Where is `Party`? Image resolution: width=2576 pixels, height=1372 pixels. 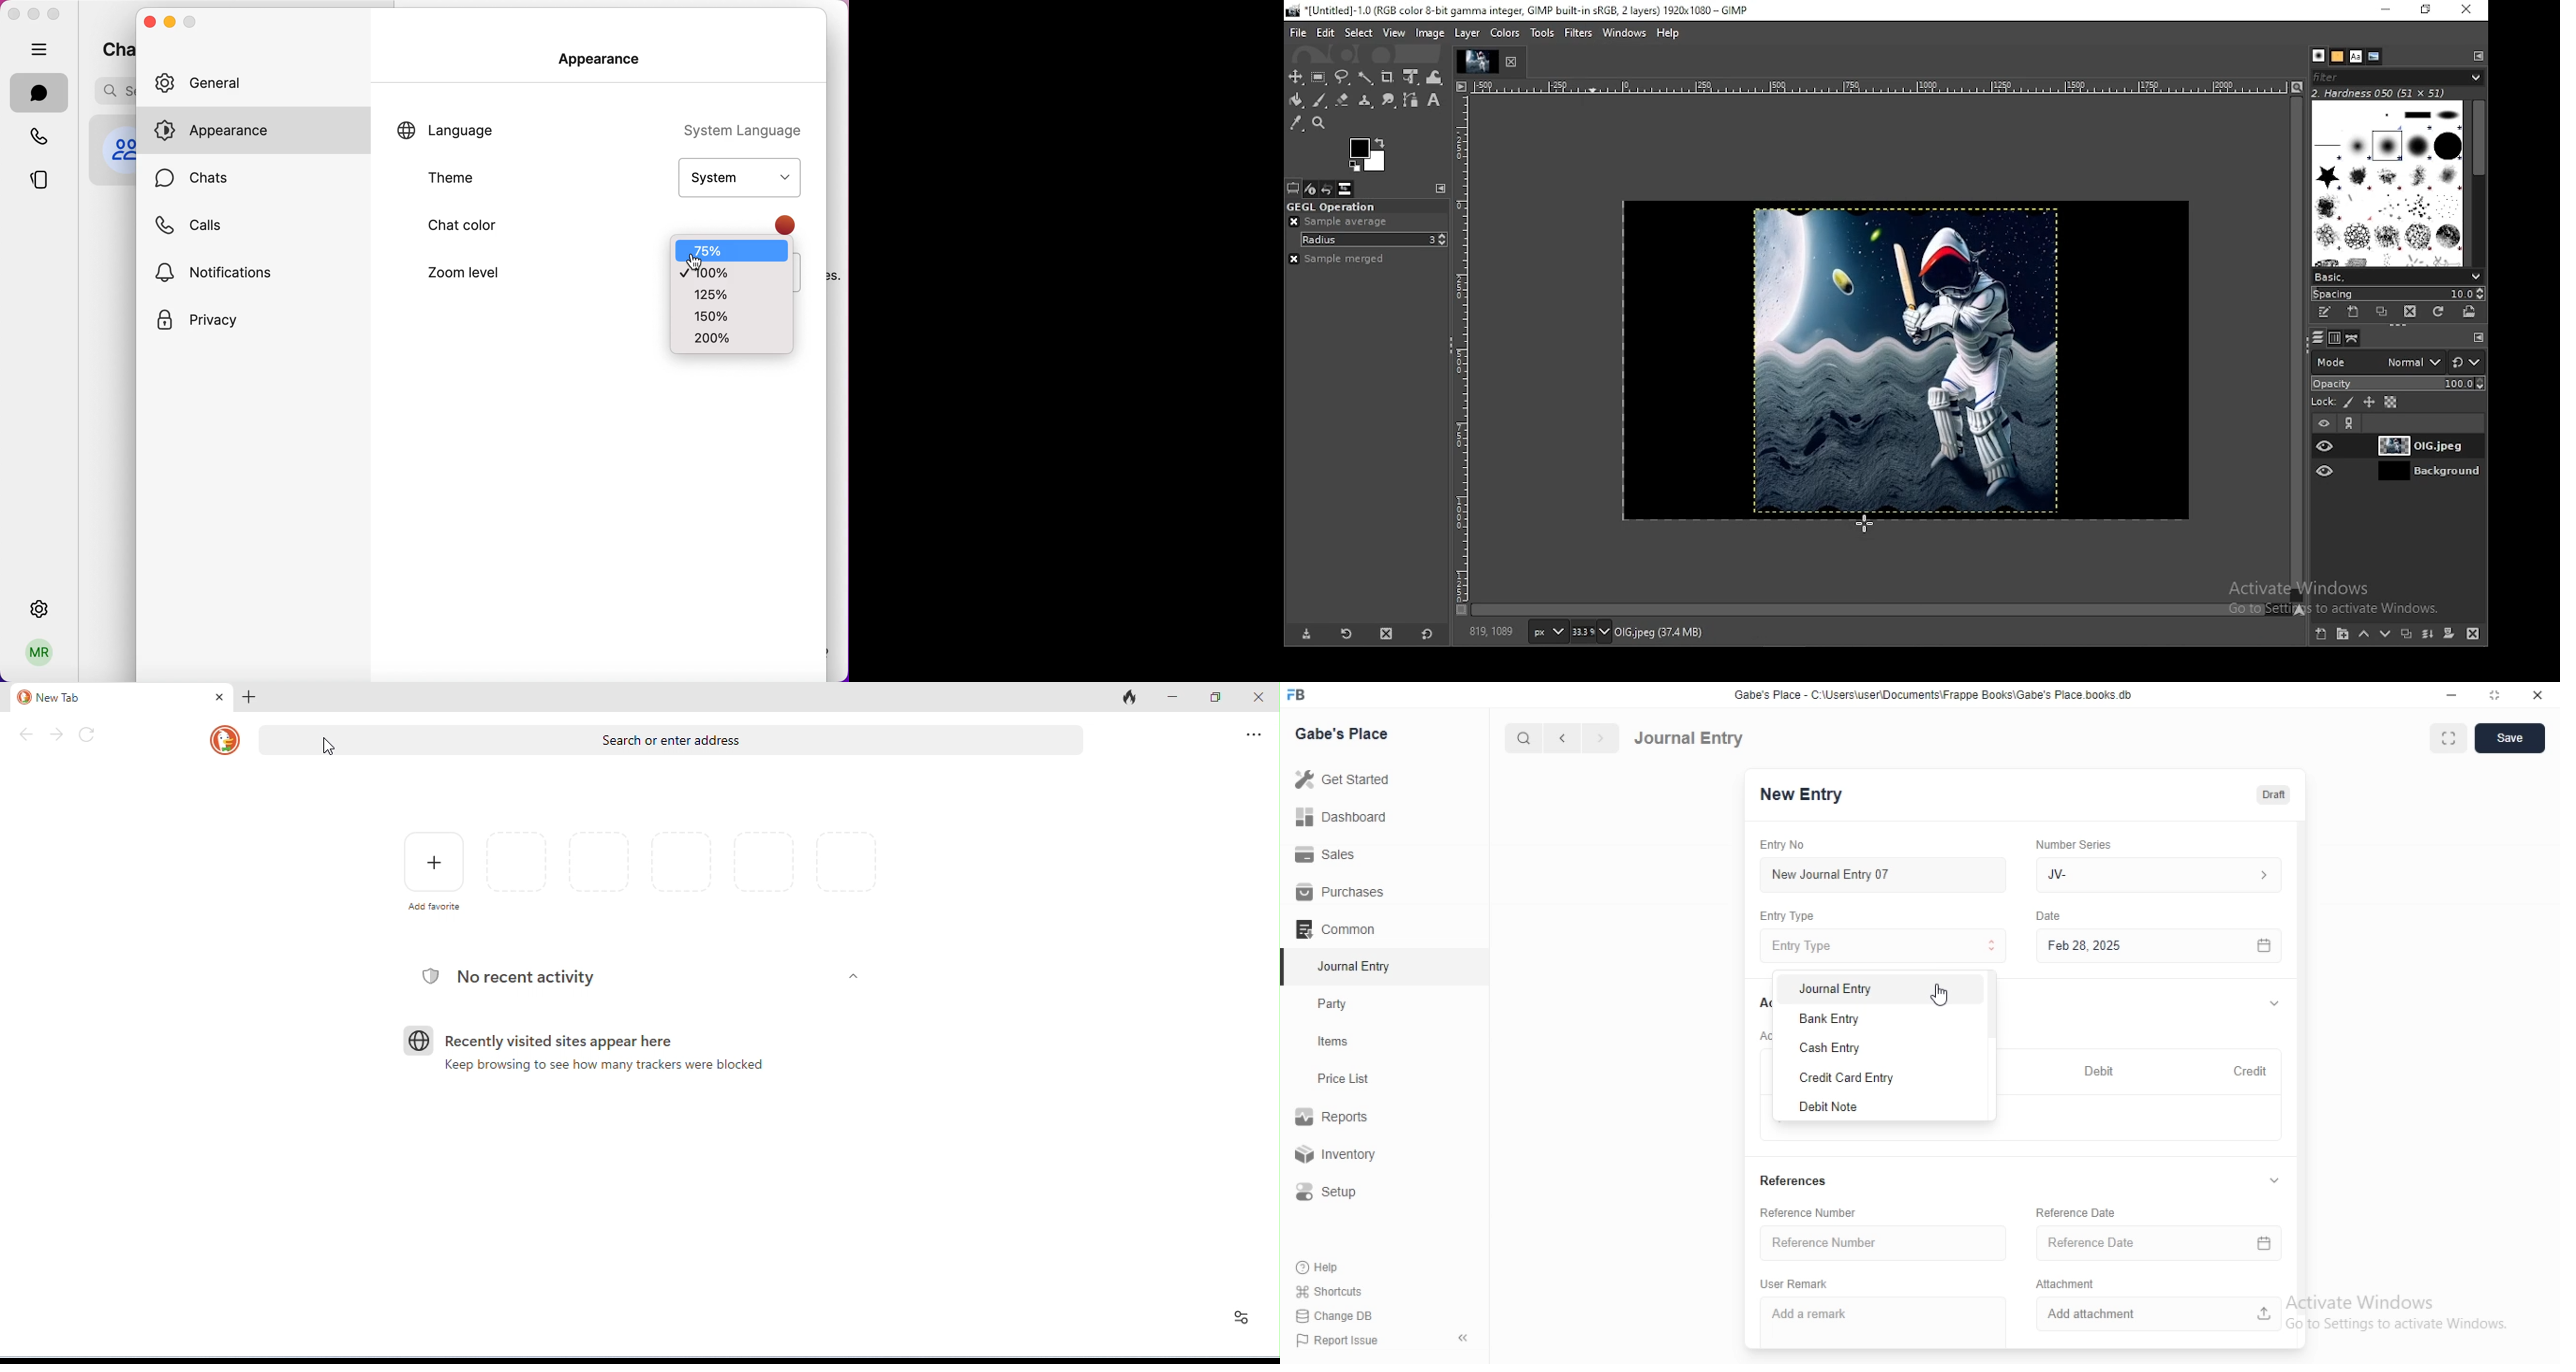
Party is located at coordinates (1337, 1004).